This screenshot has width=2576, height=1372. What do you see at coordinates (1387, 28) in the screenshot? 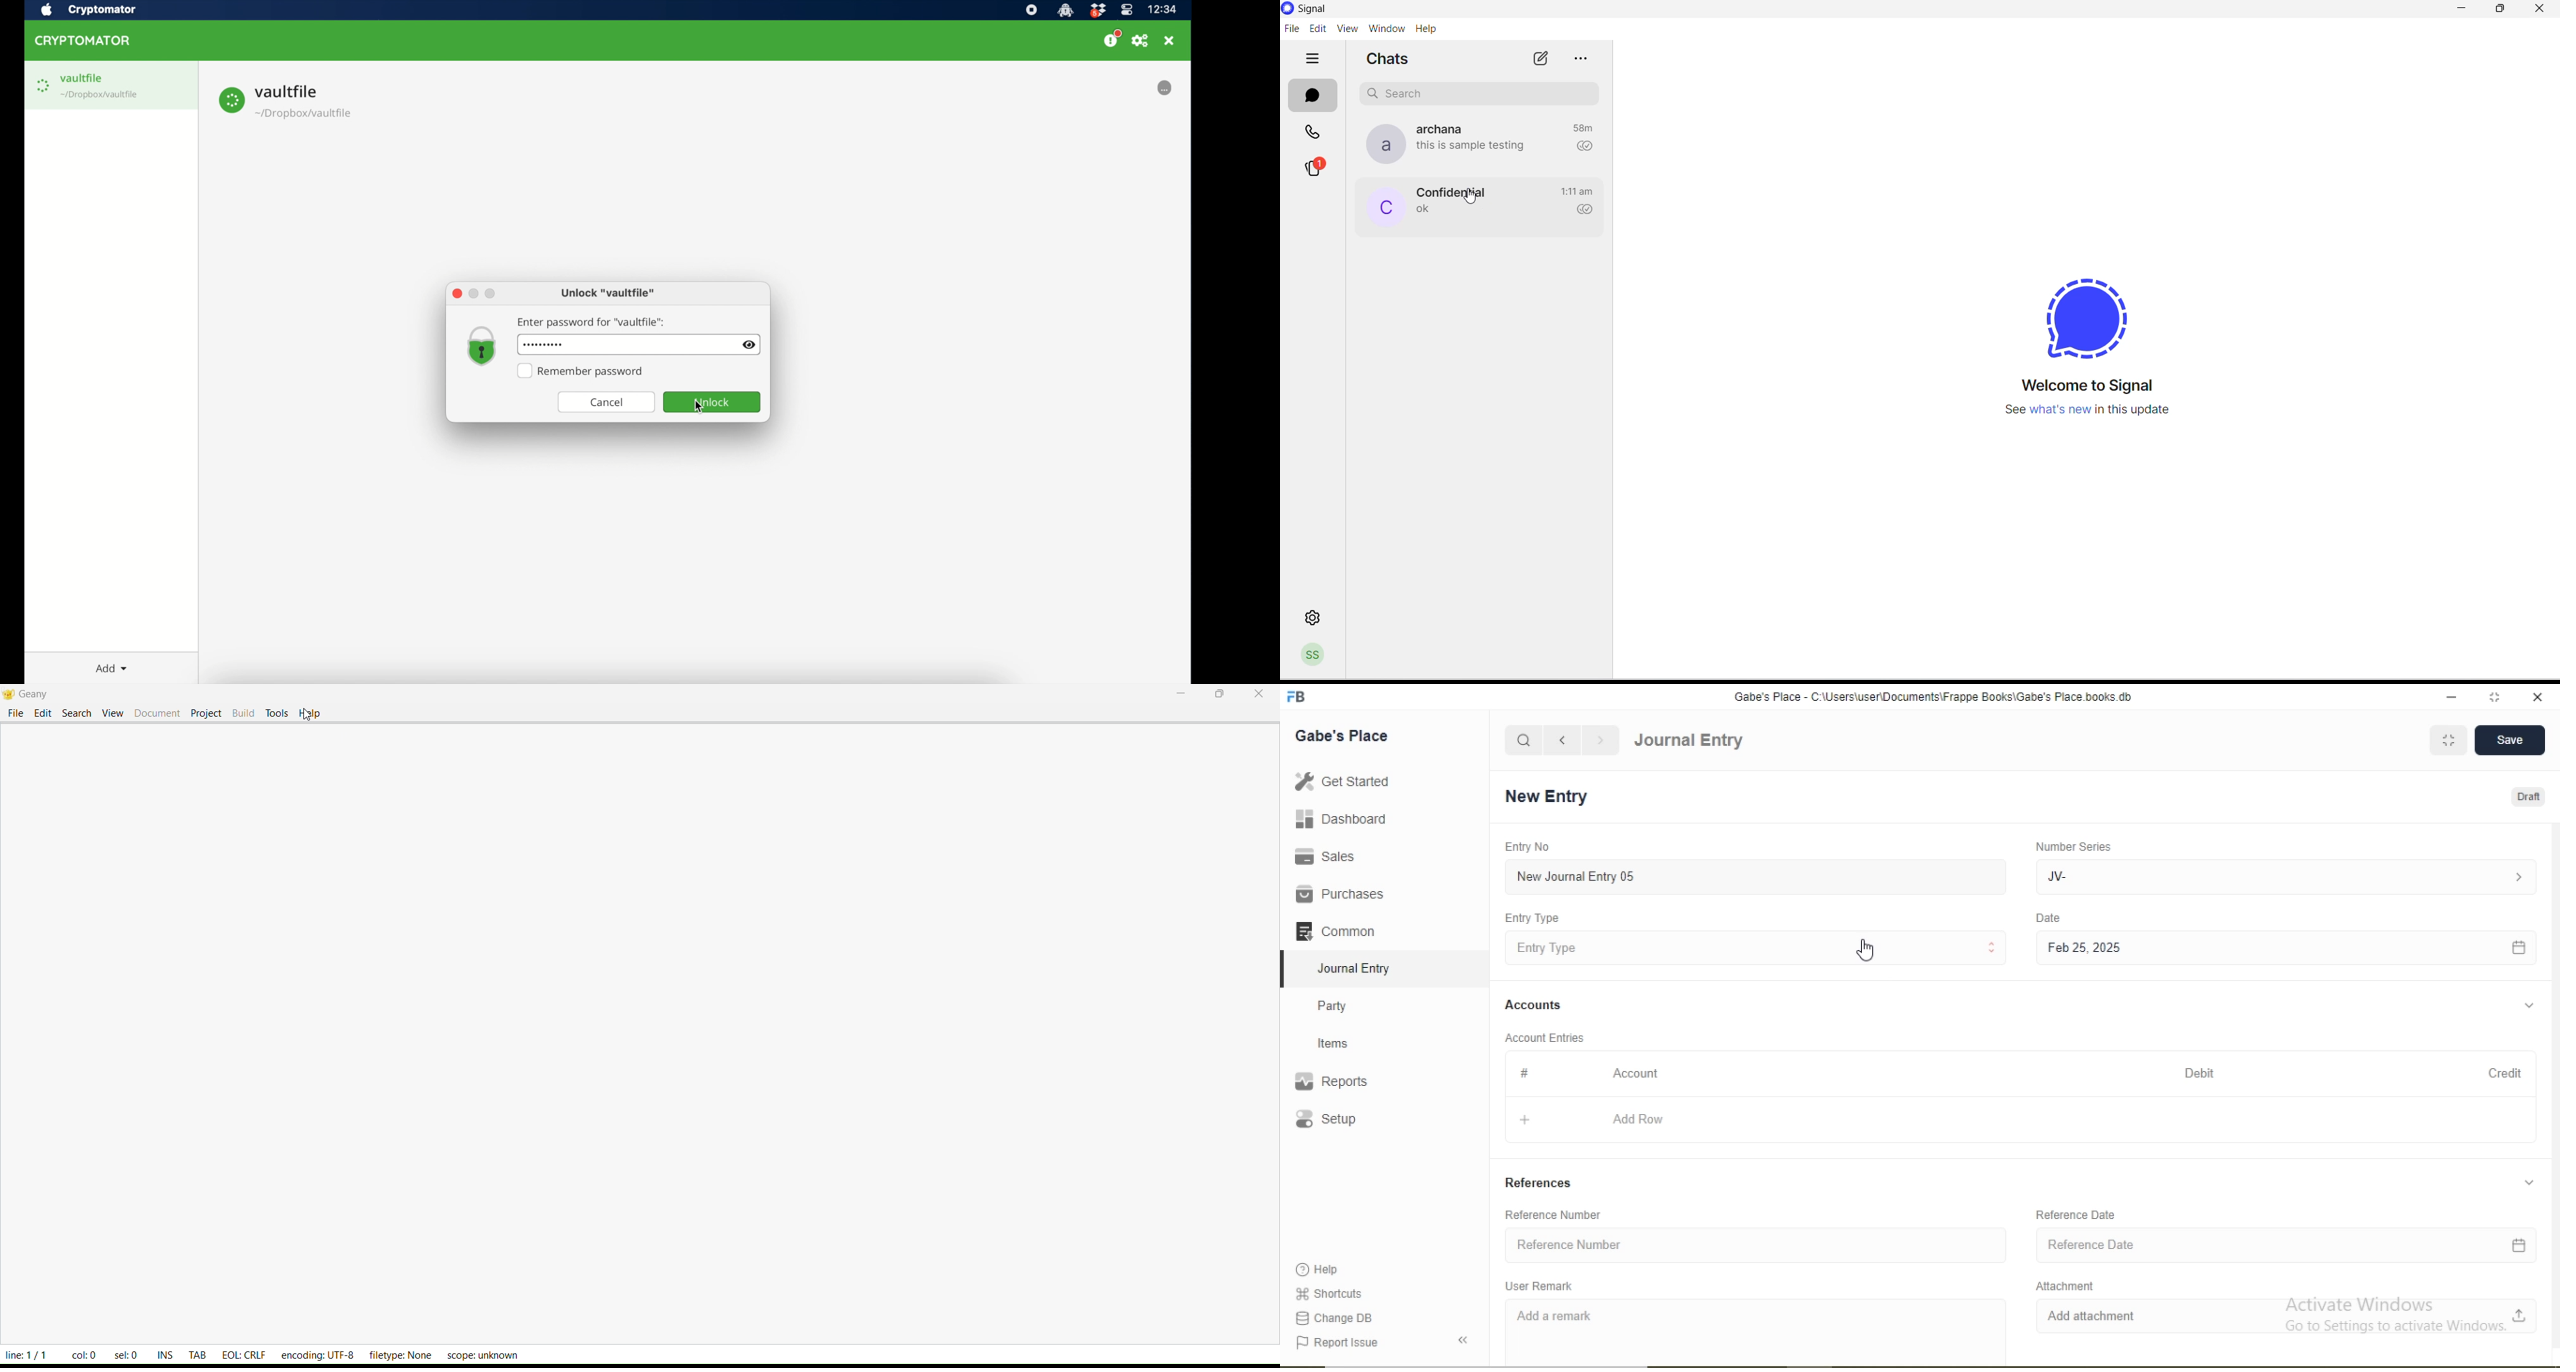
I see `window` at bounding box center [1387, 28].